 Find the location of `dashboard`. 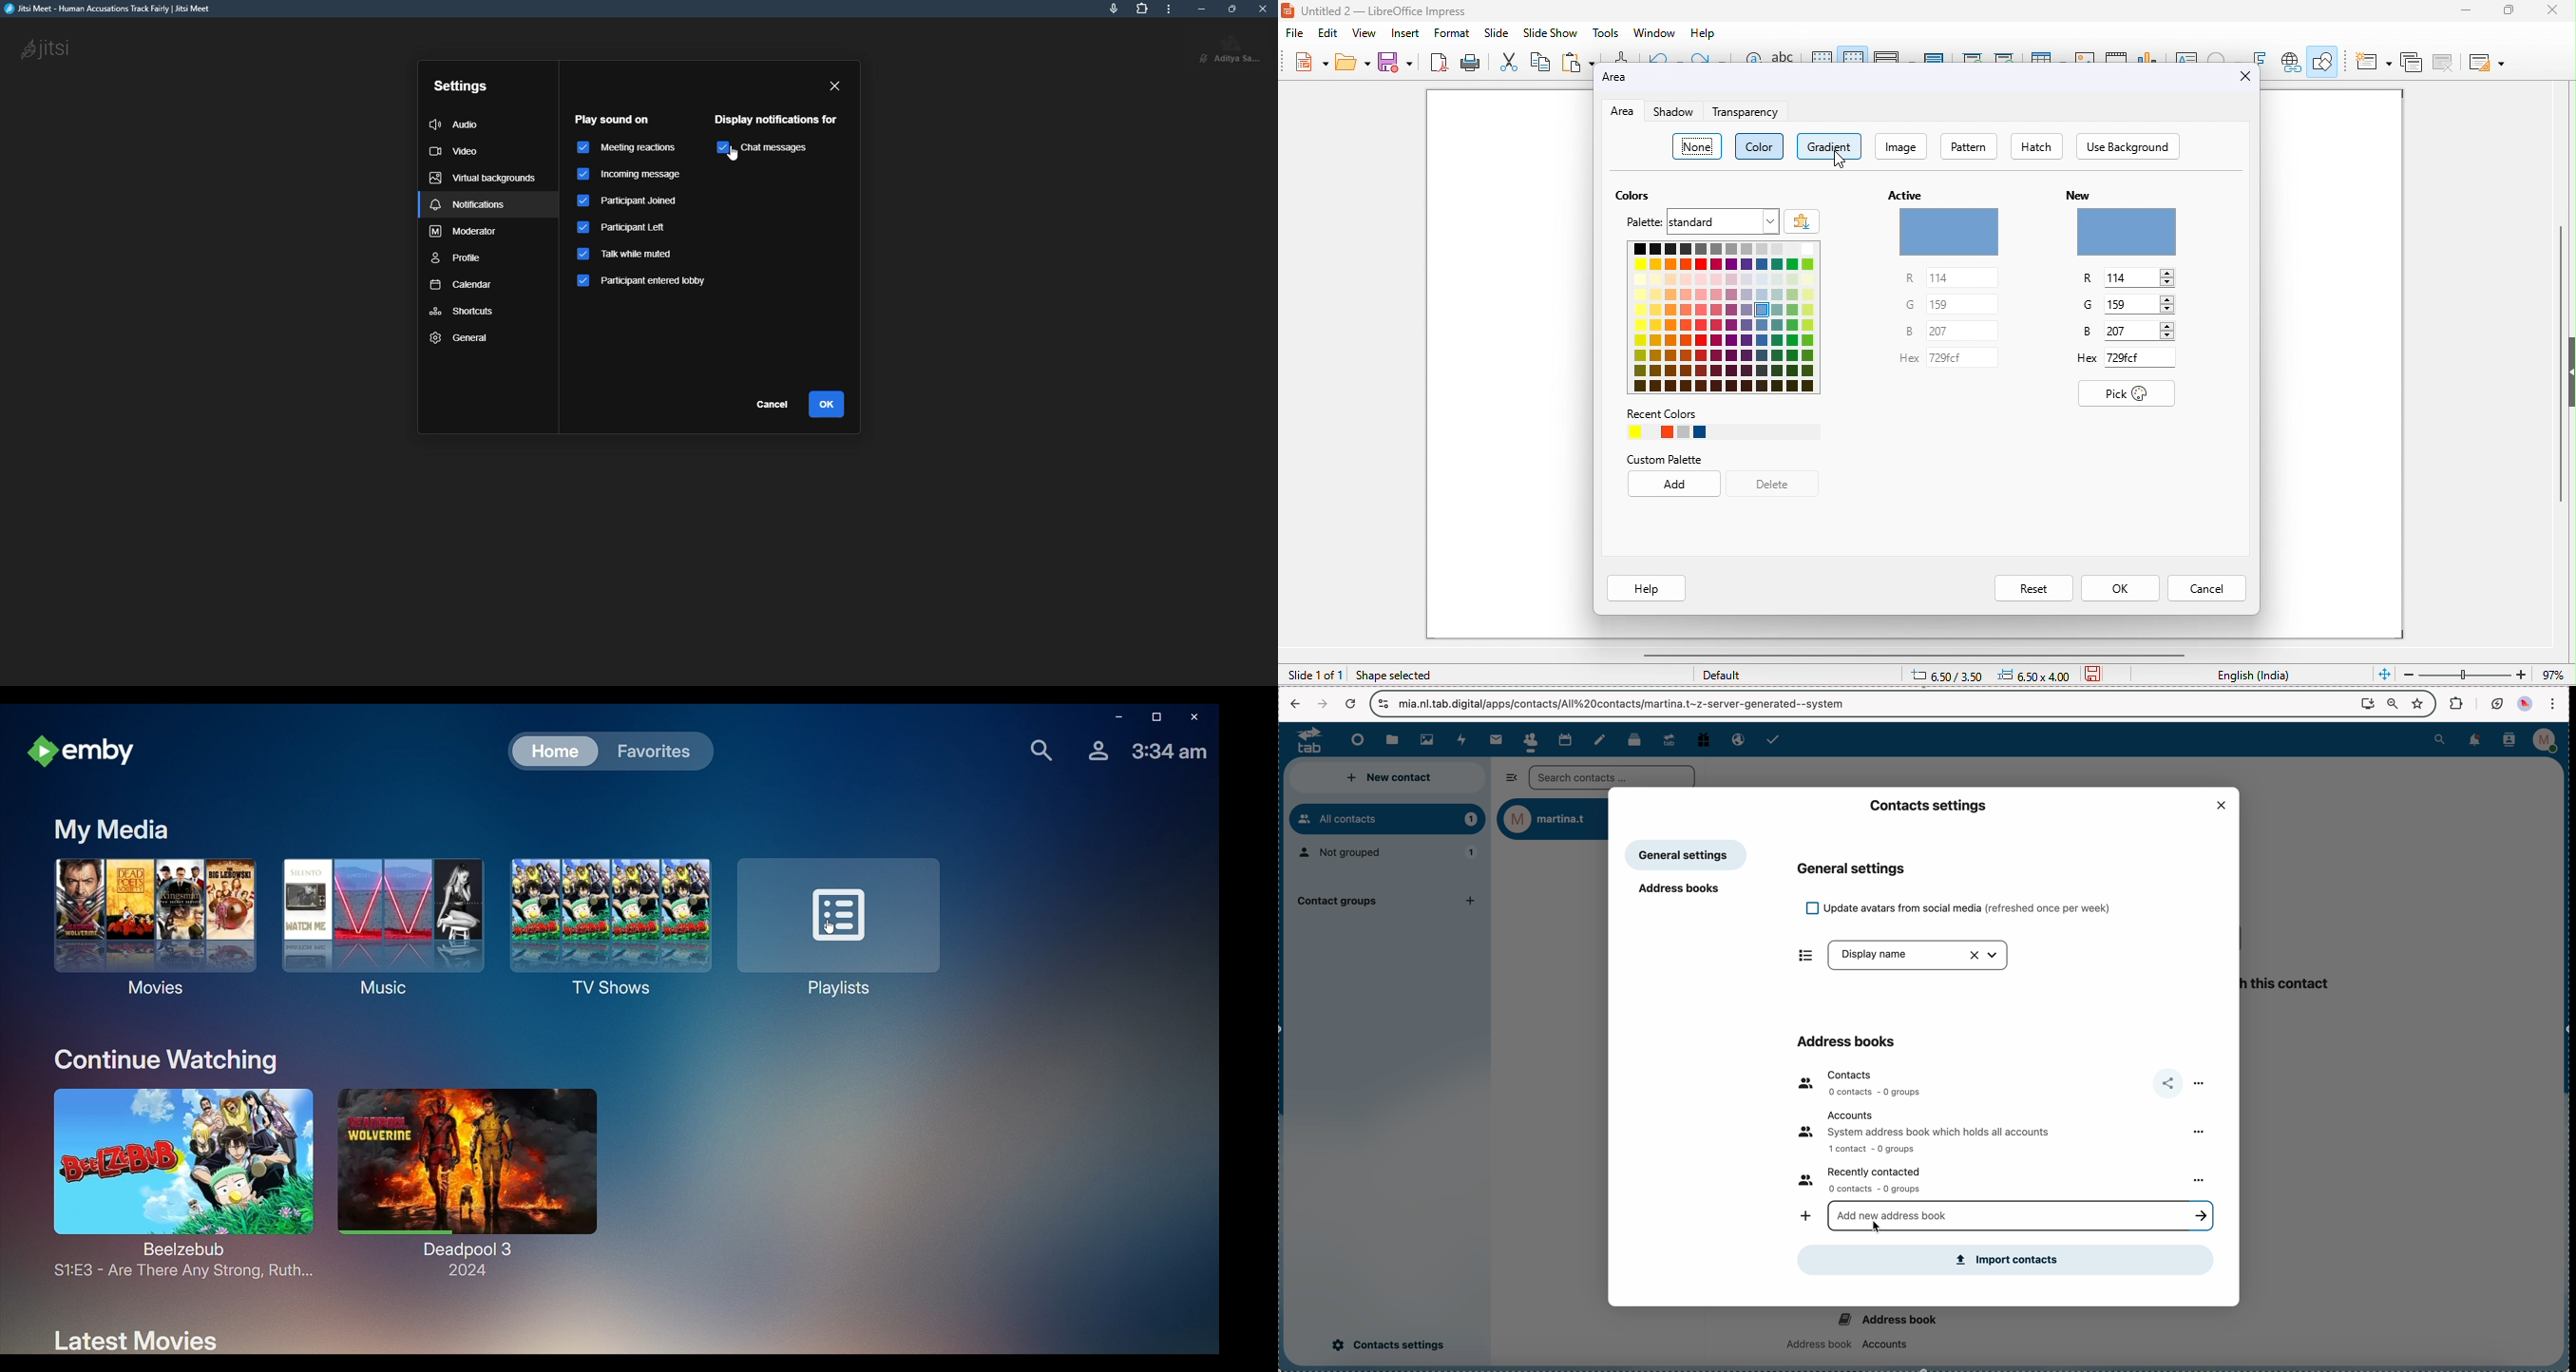

dashboard is located at coordinates (1353, 739).